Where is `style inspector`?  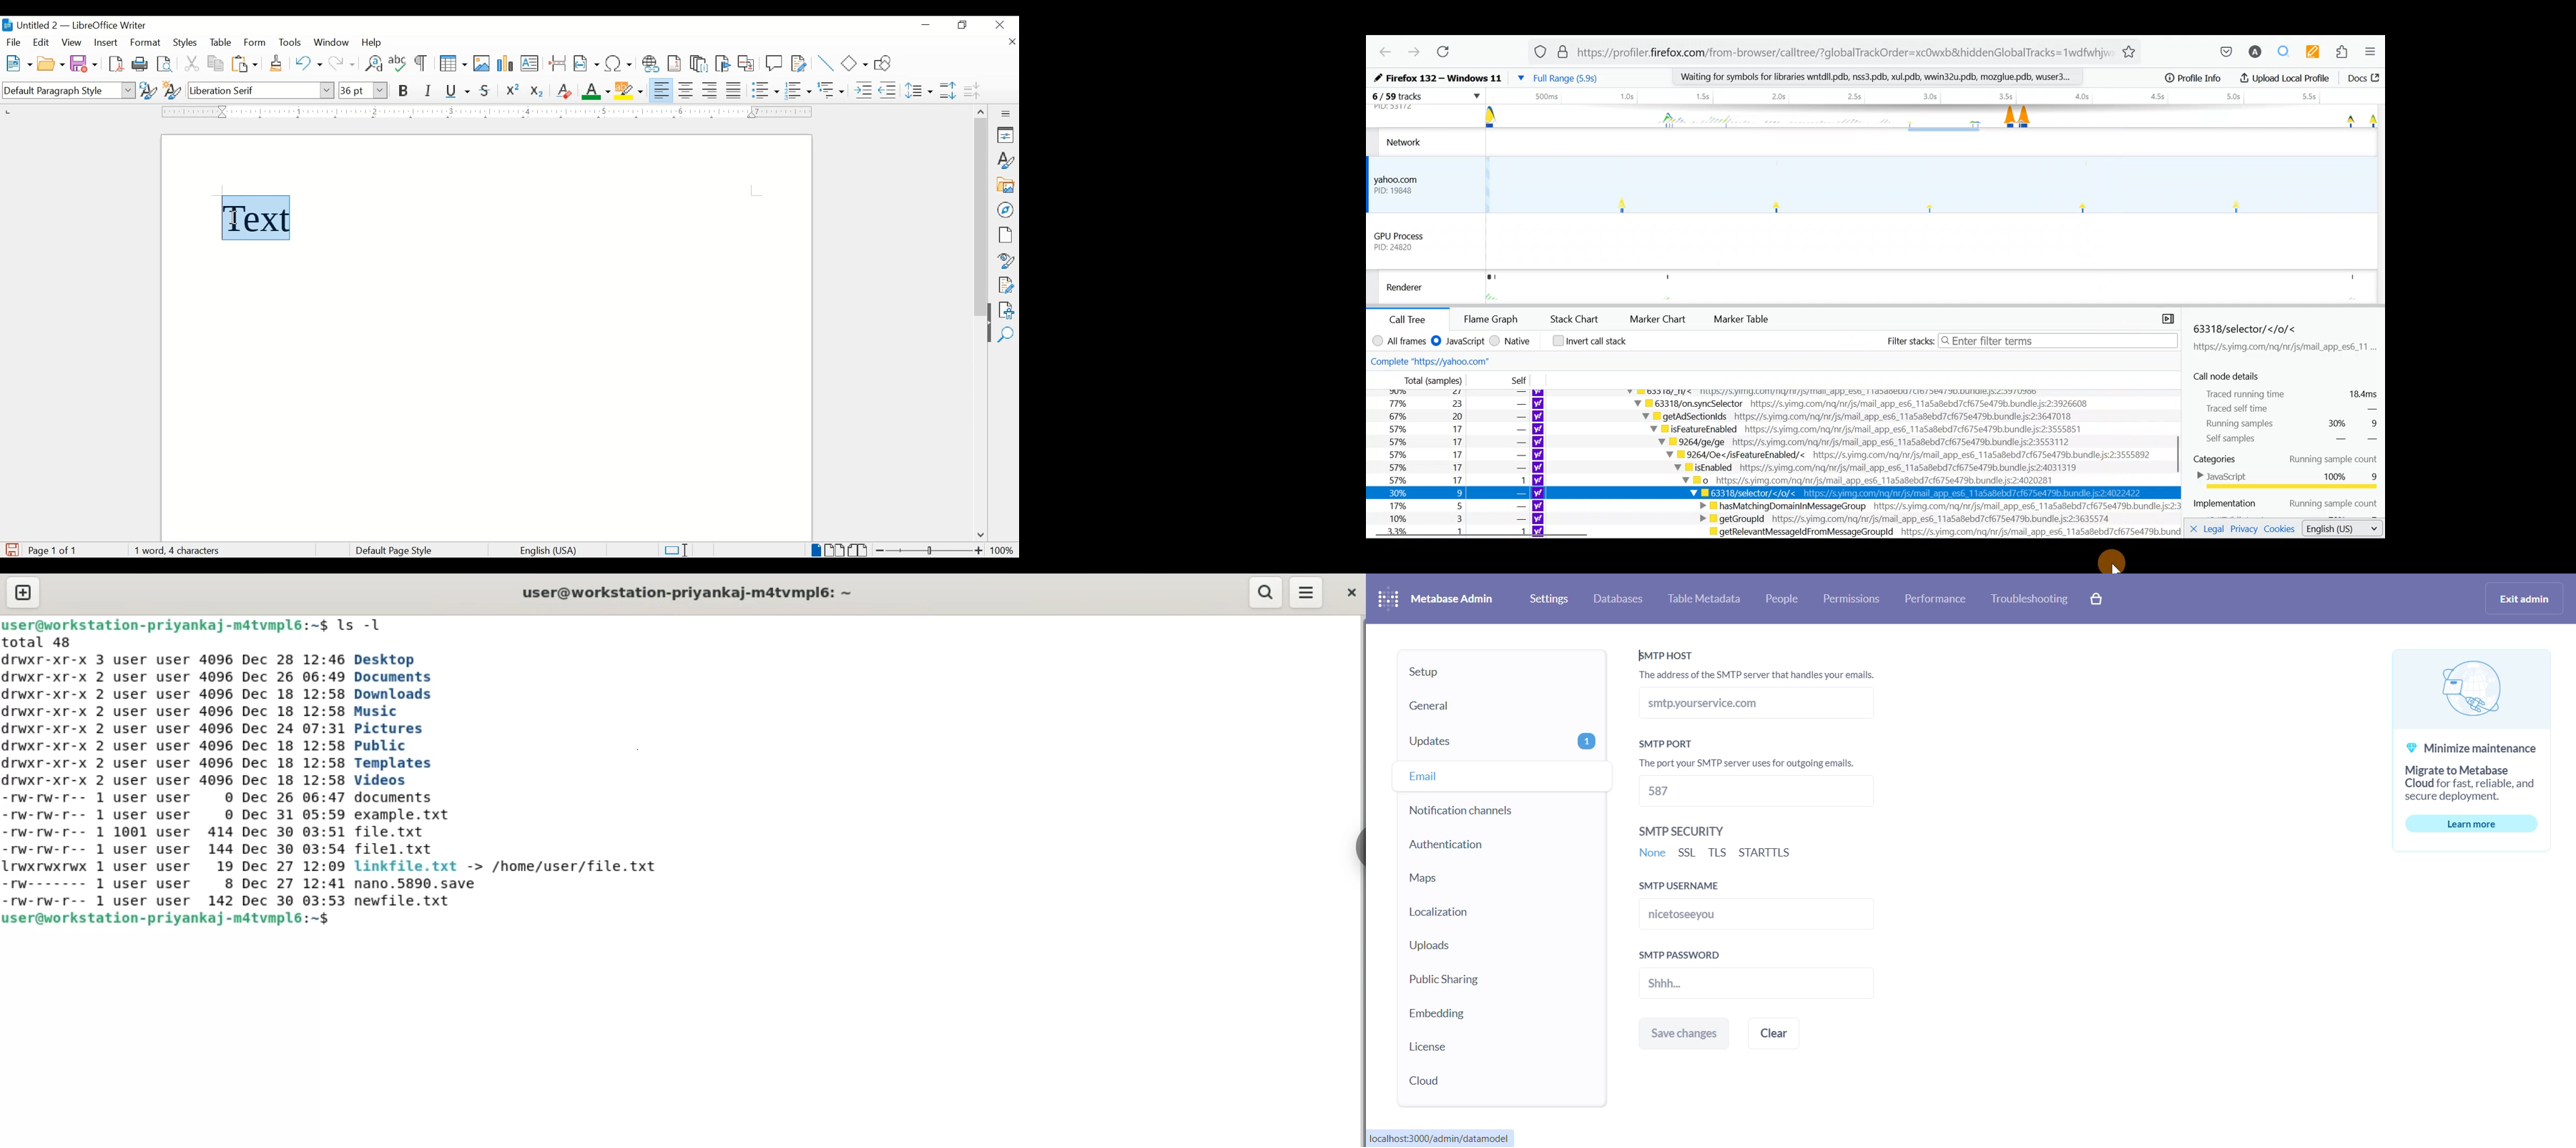 style inspector is located at coordinates (1007, 259).